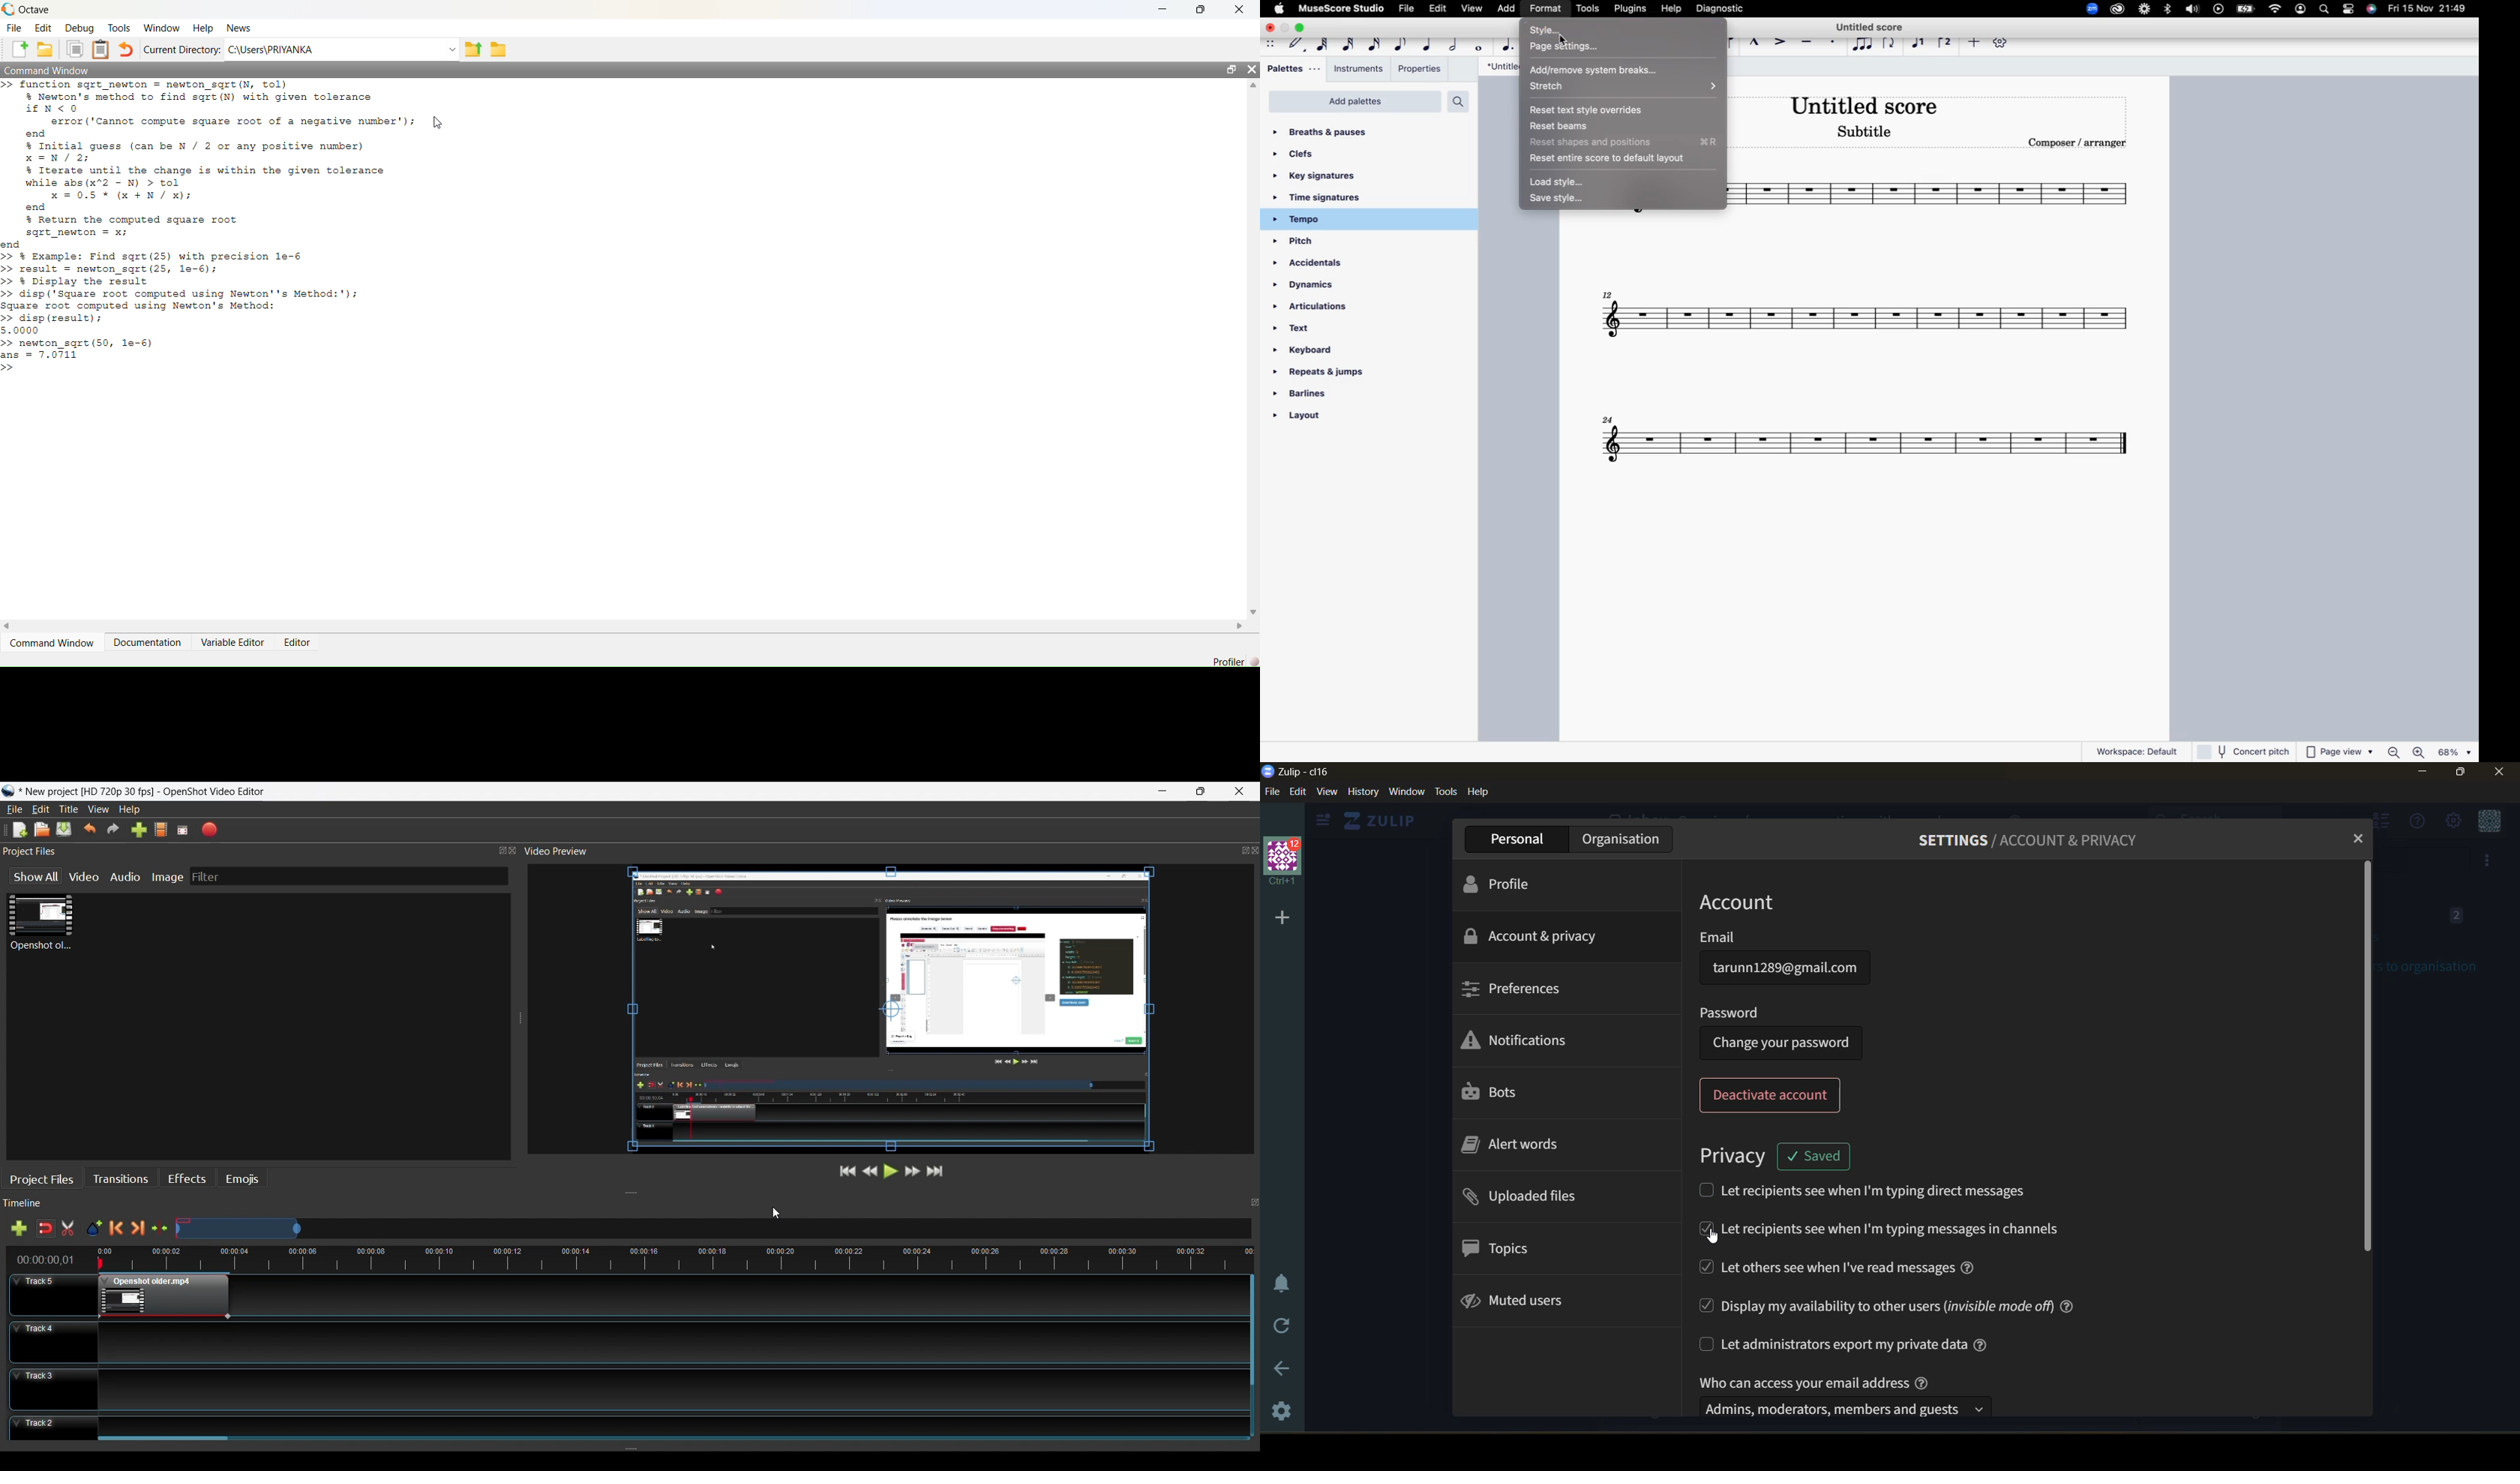 Image resolution: width=2520 pixels, height=1484 pixels. Describe the element at coordinates (1613, 47) in the screenshot. I see `page settings` at that location.